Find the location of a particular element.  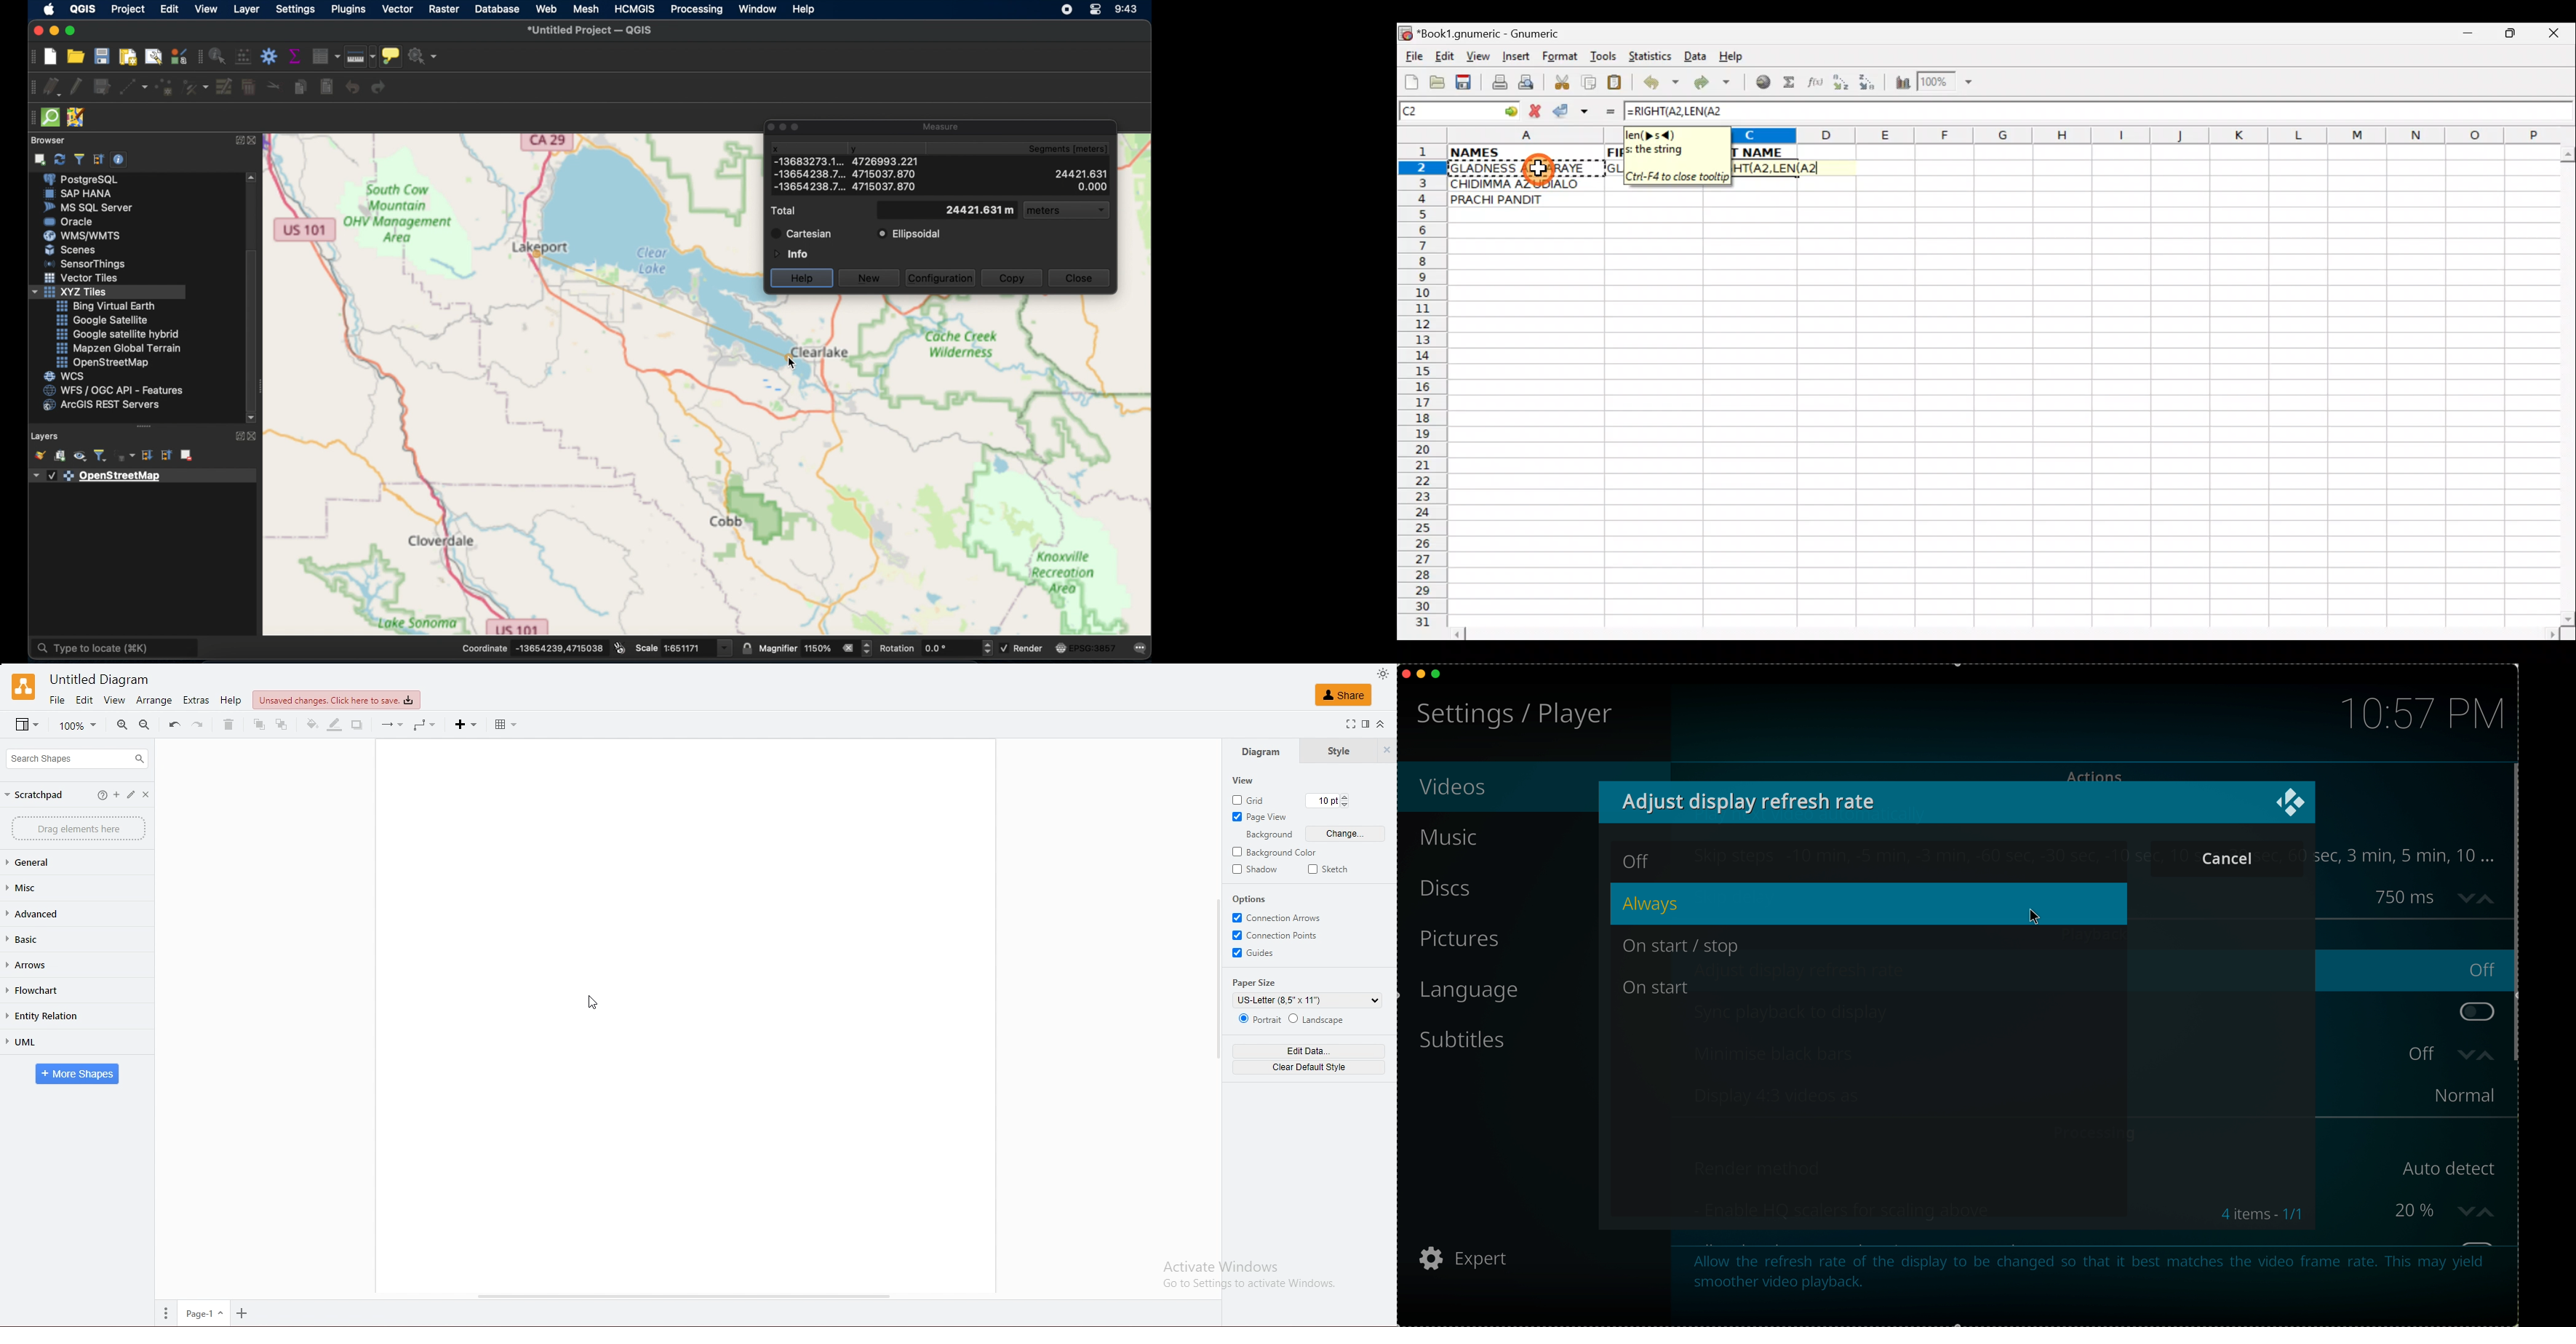

Help is located at coordinates (1732, 57).